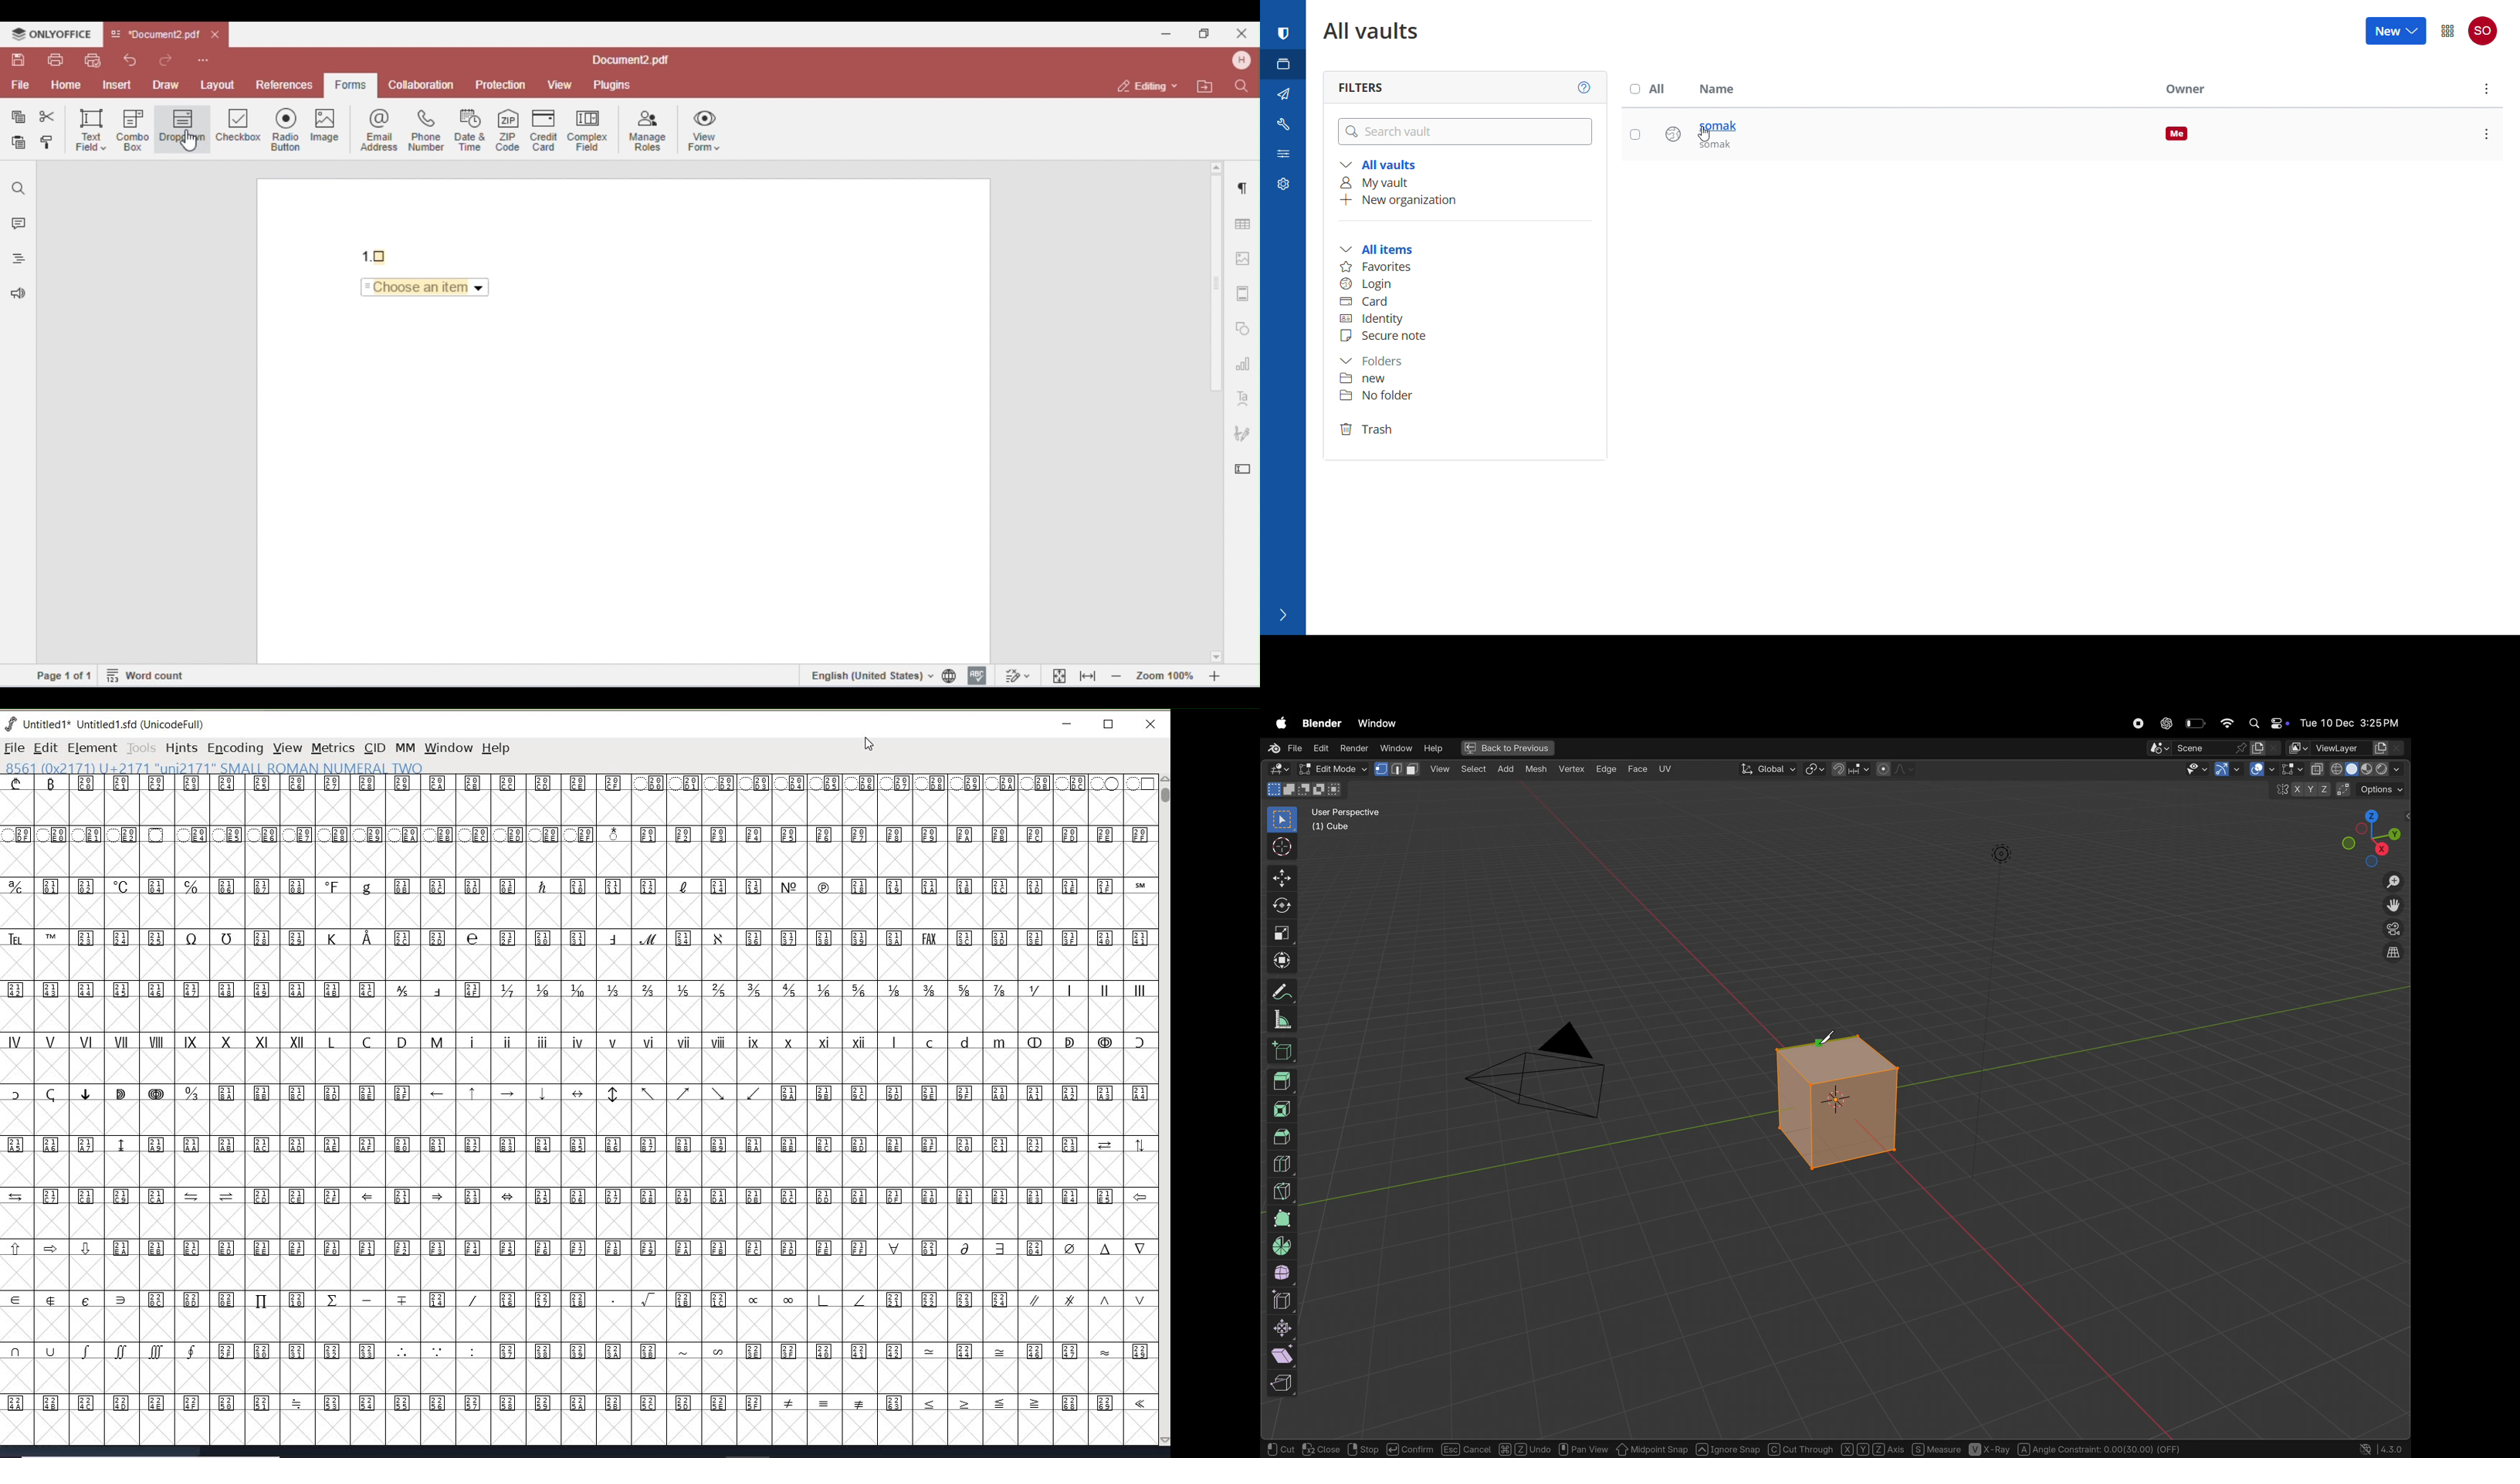 The width and height of the screenshot is (2520, 1484). I want to click on reports, so click(1283, 152).